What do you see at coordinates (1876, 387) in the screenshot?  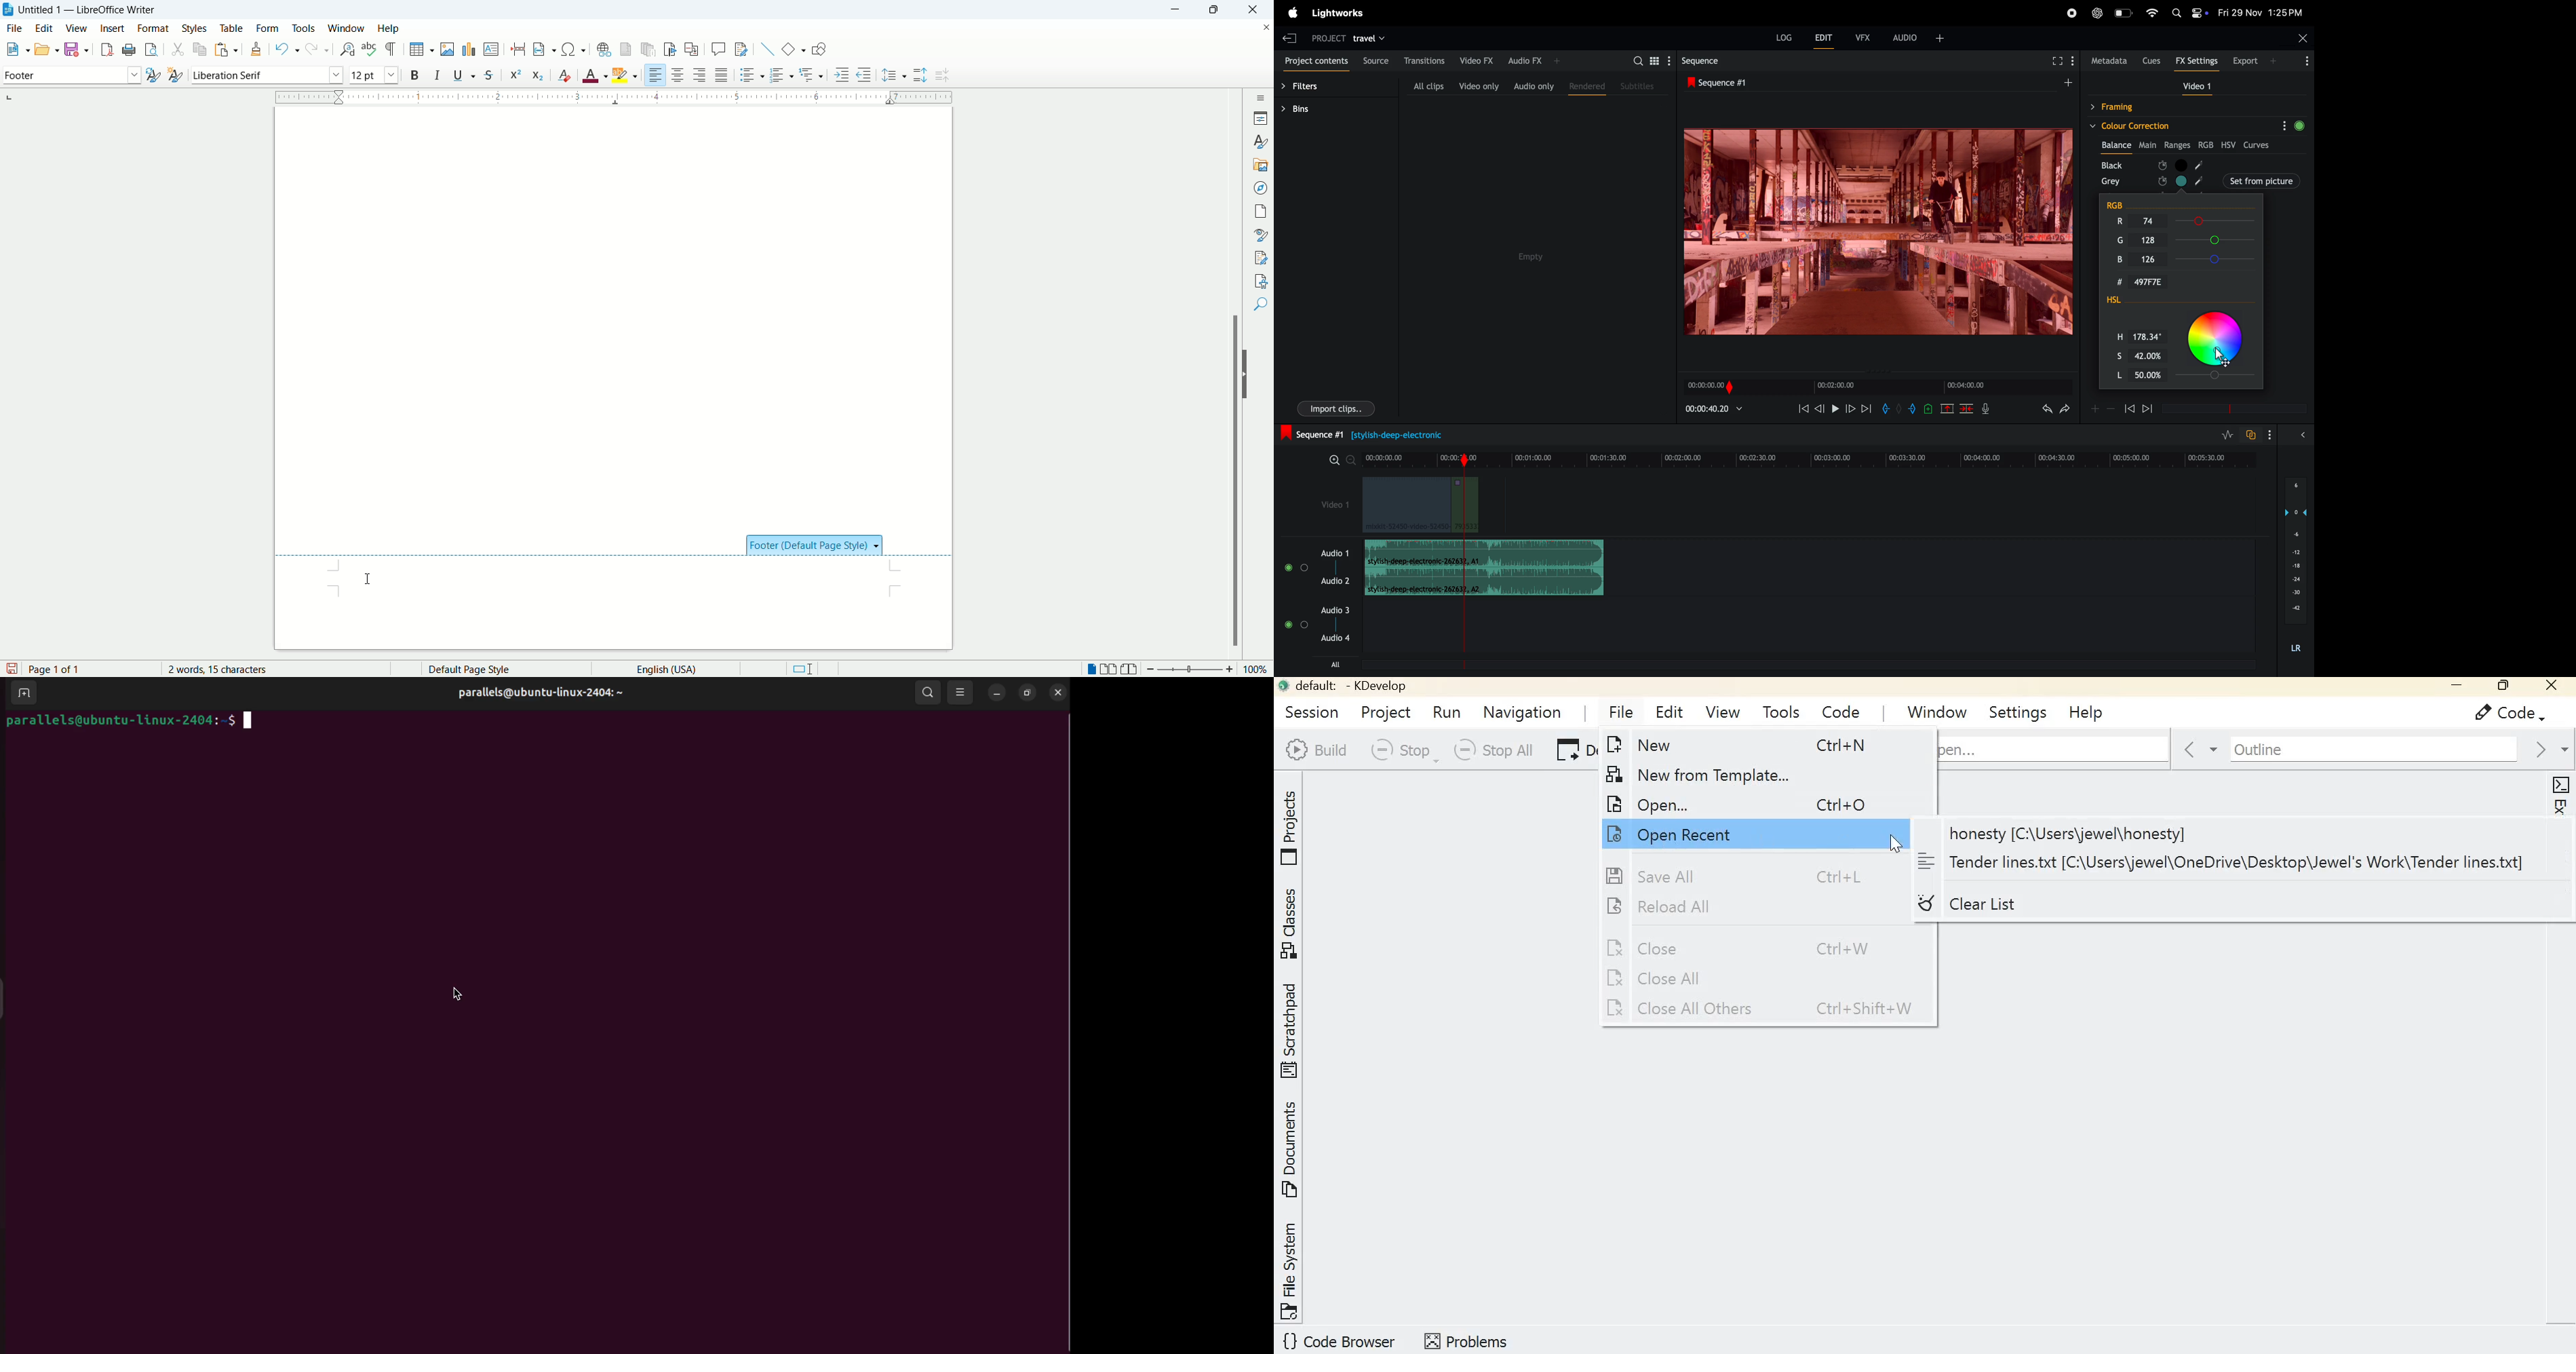 I see `time frame` at bounding box center [1876, 387].